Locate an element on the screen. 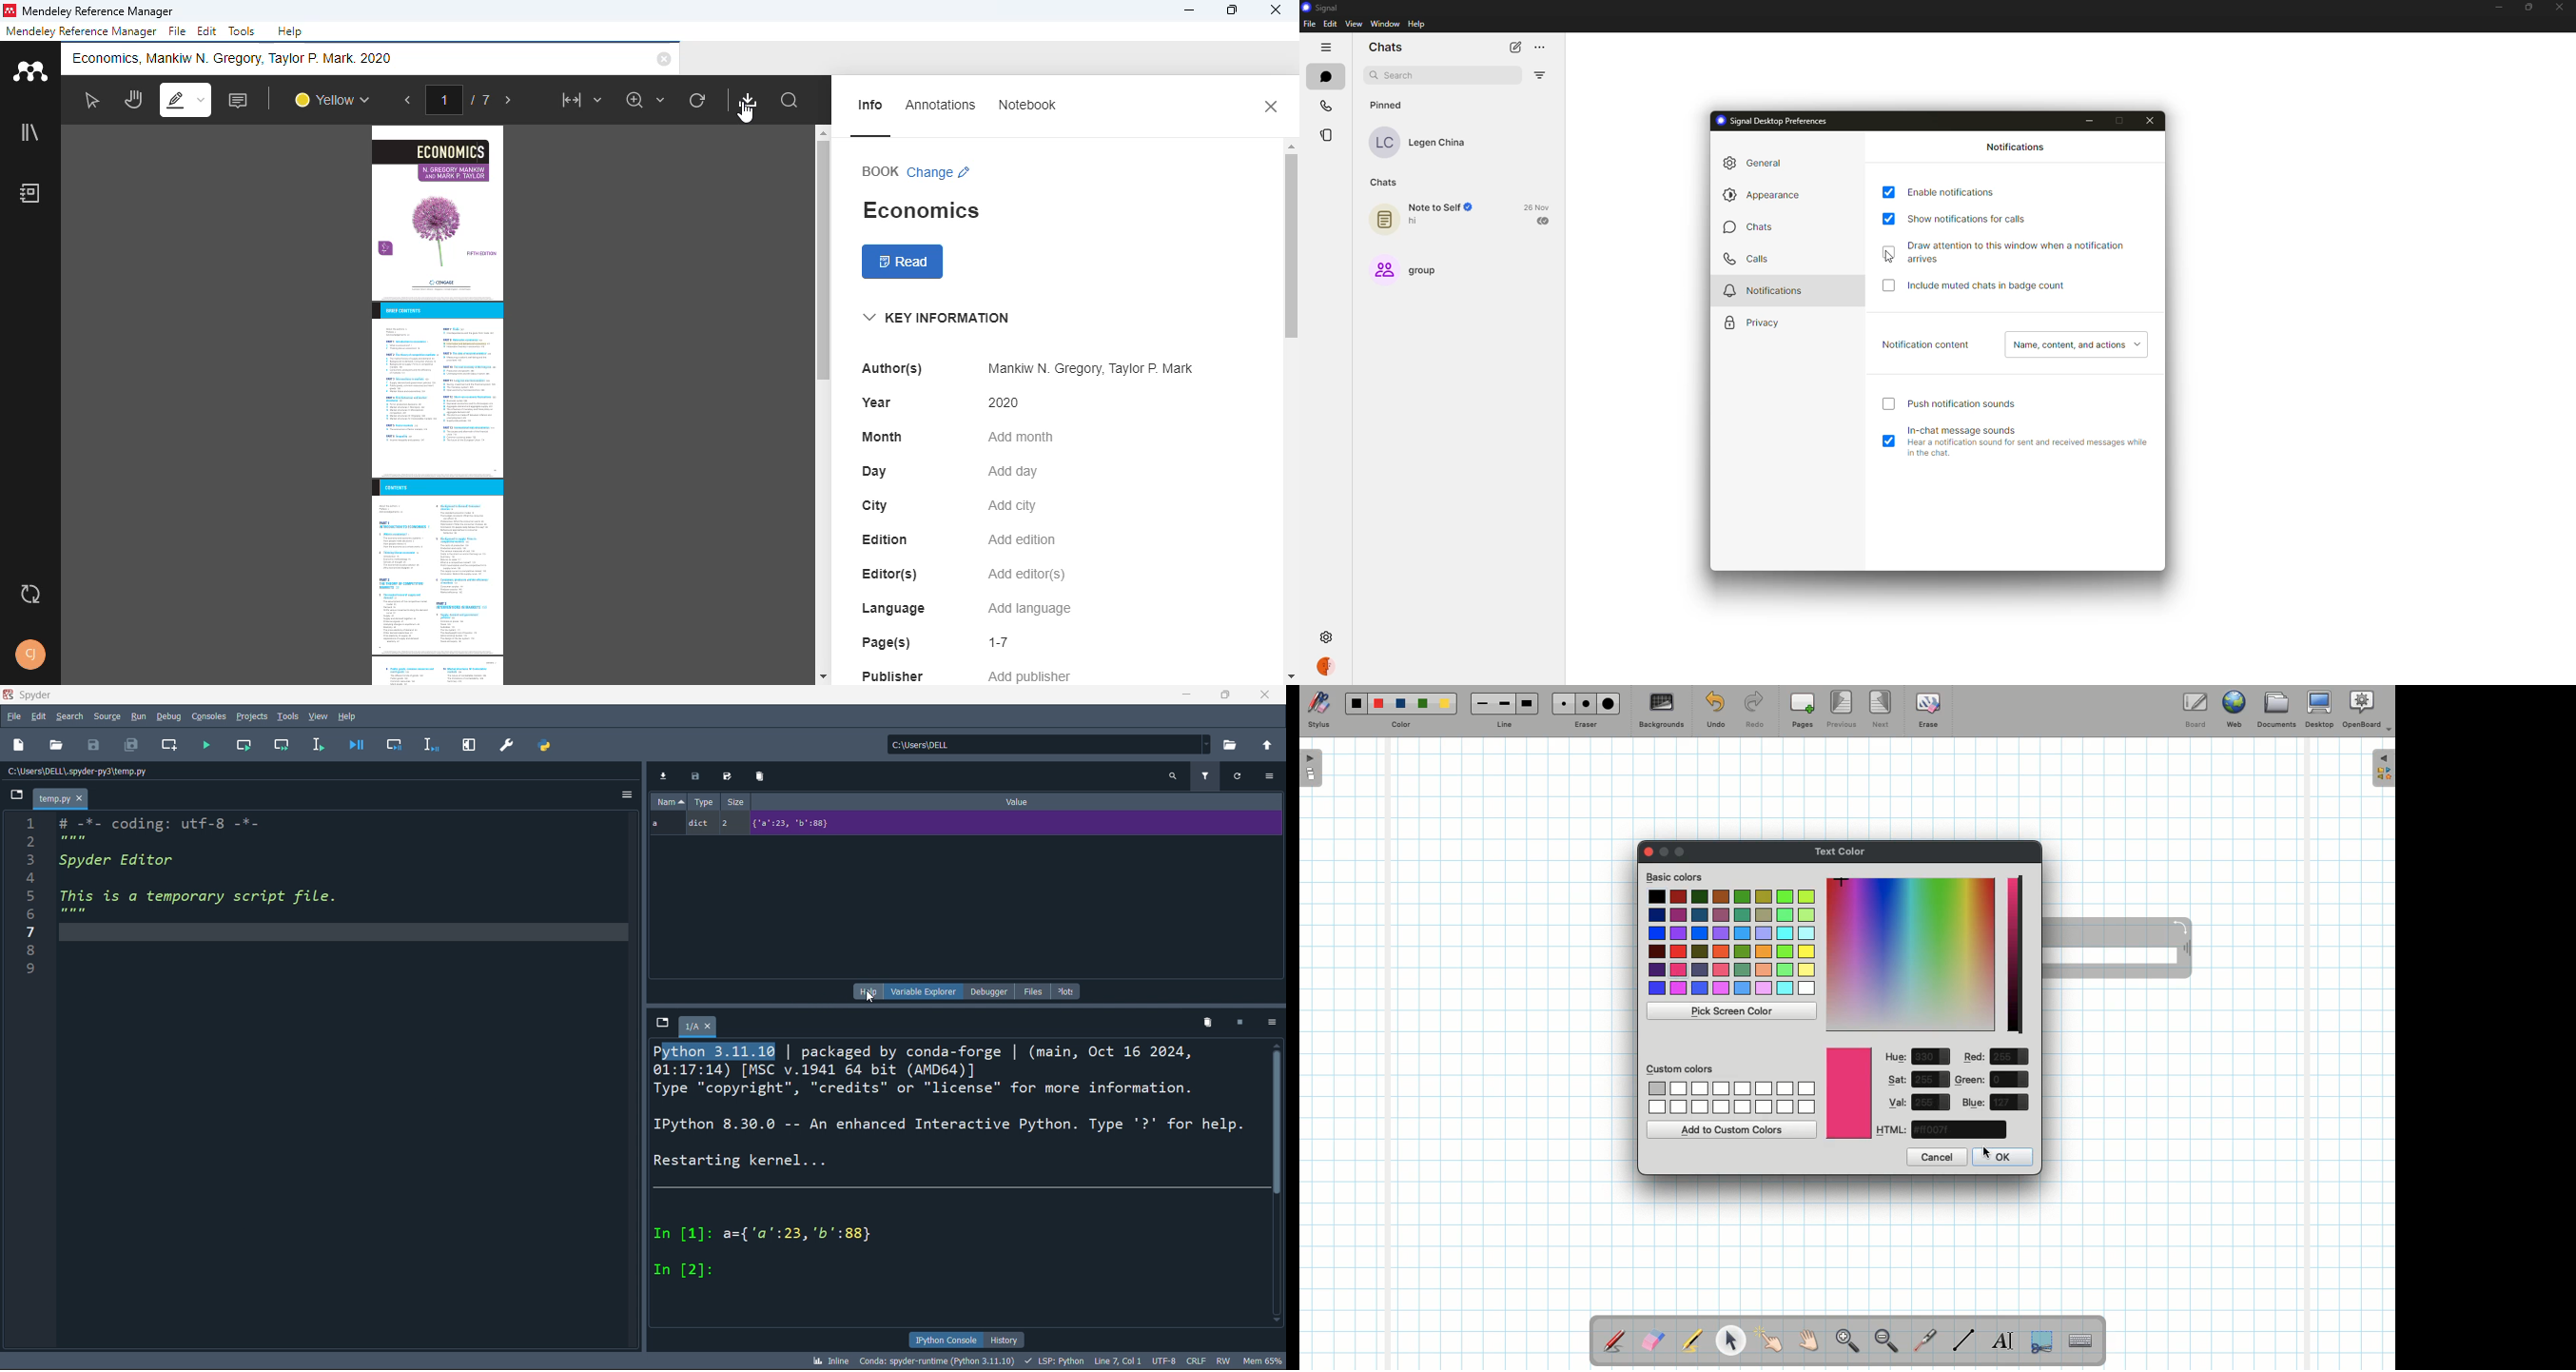  economics is located at coordinates (920, 210).